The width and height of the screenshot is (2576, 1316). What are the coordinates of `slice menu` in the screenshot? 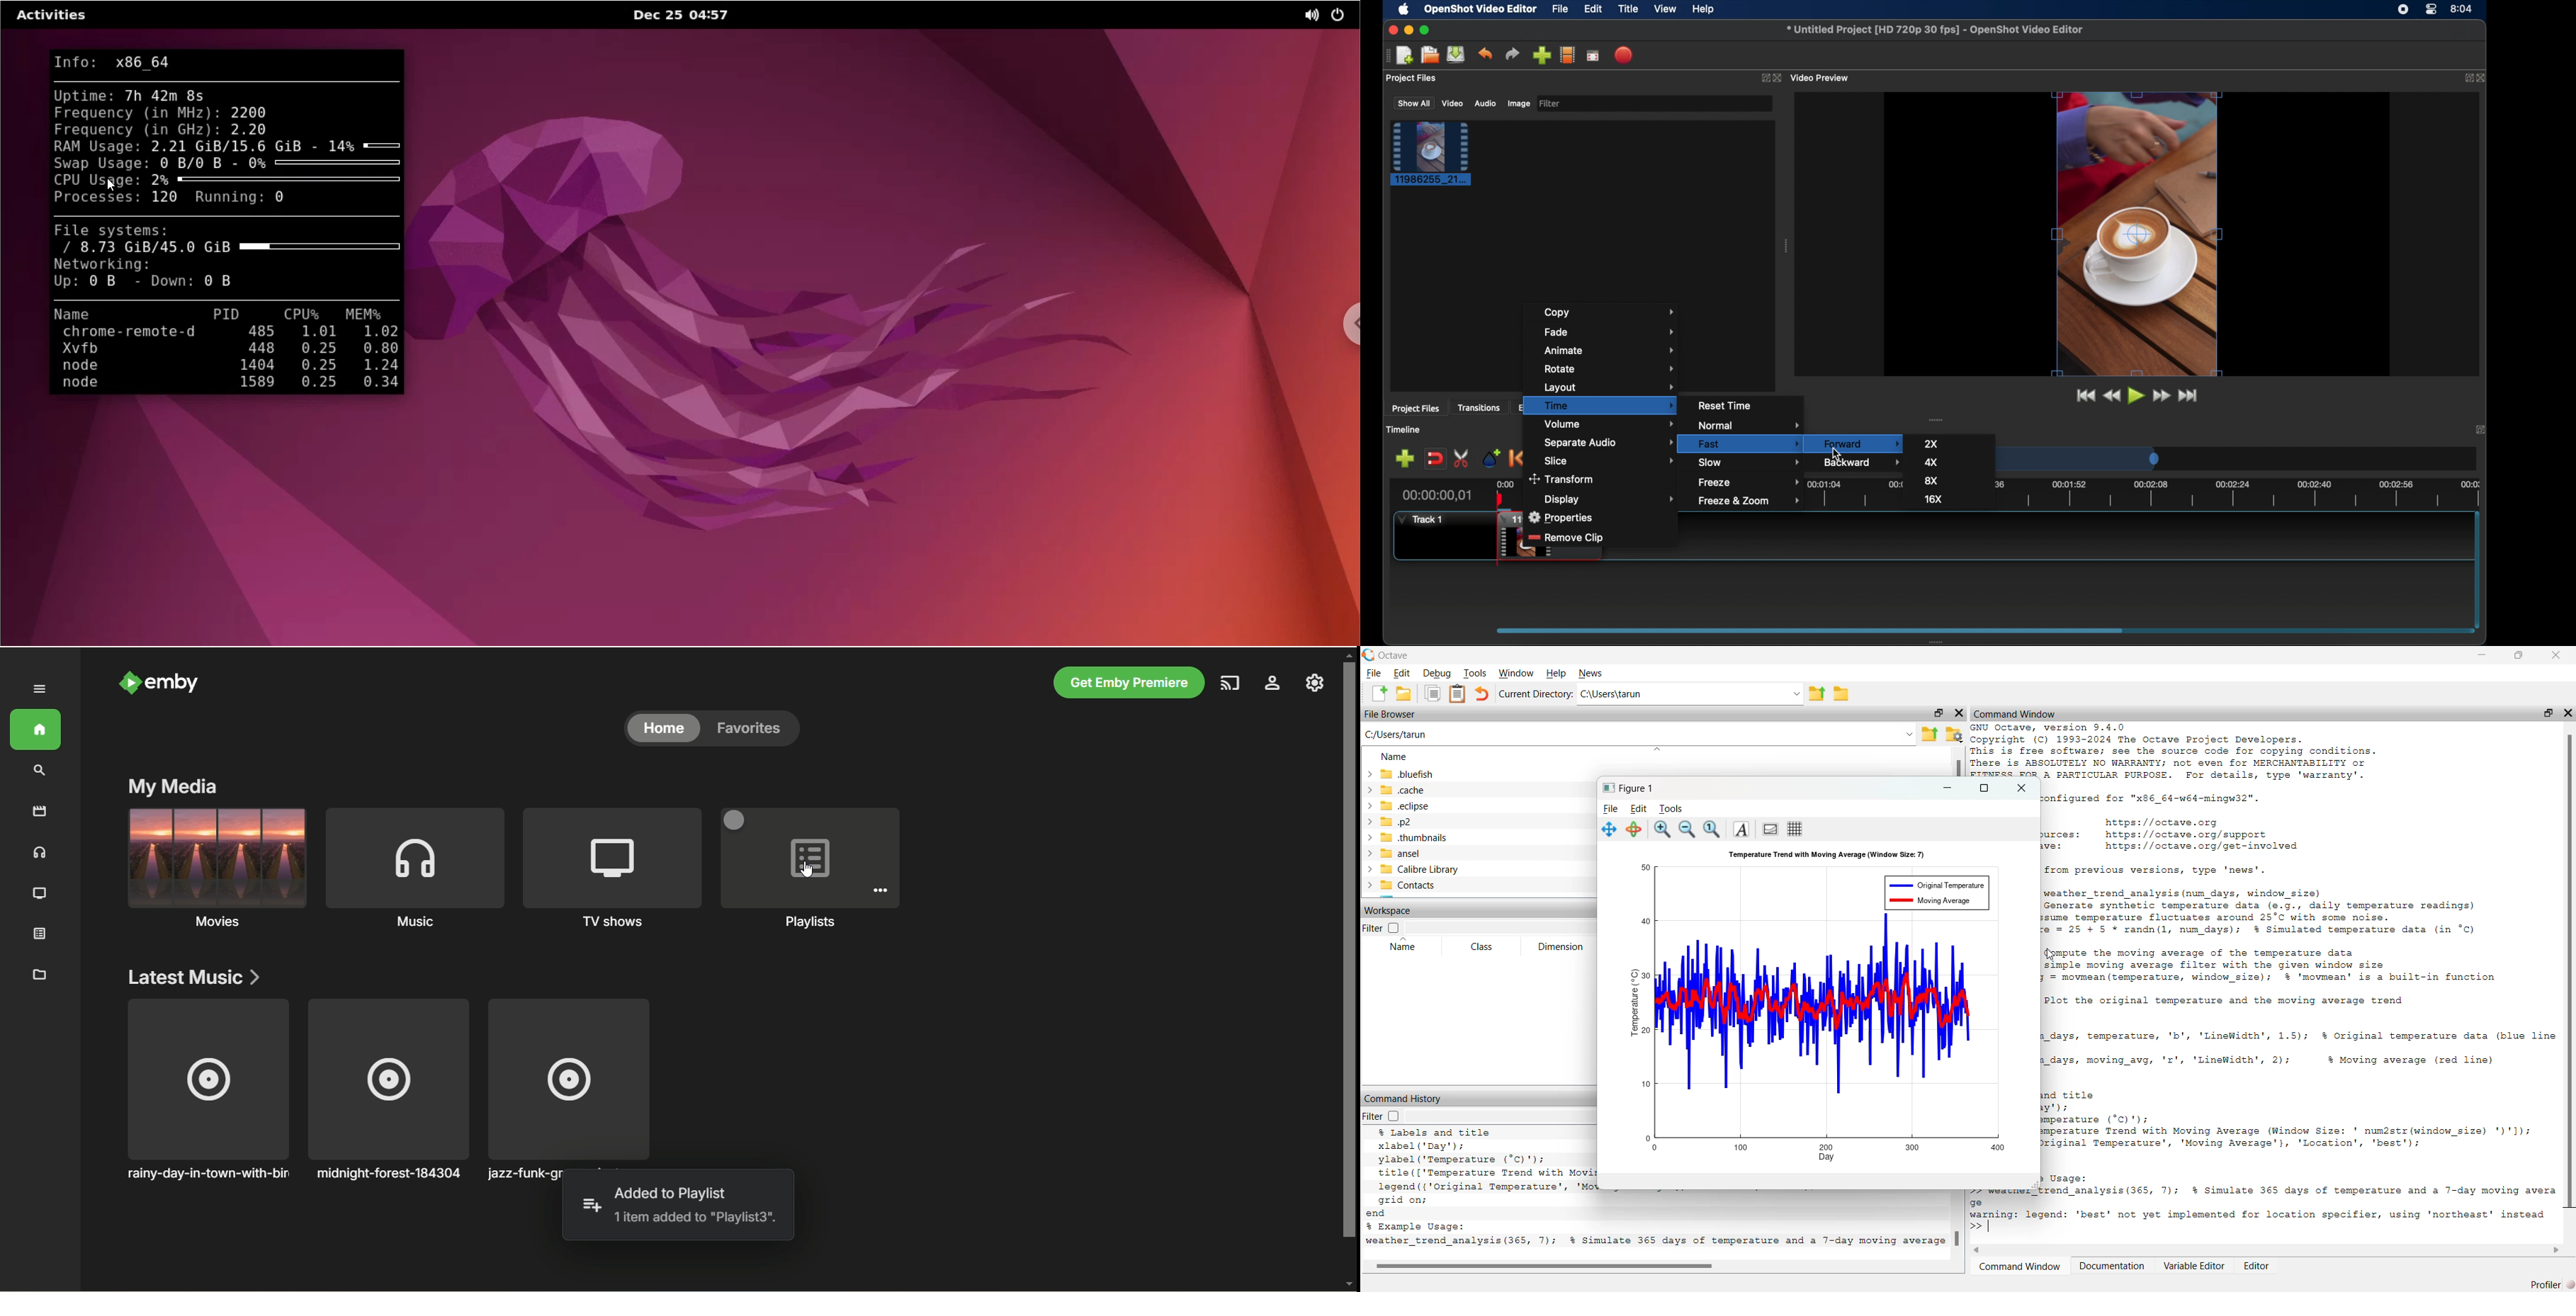 It's located at (1610, 461).